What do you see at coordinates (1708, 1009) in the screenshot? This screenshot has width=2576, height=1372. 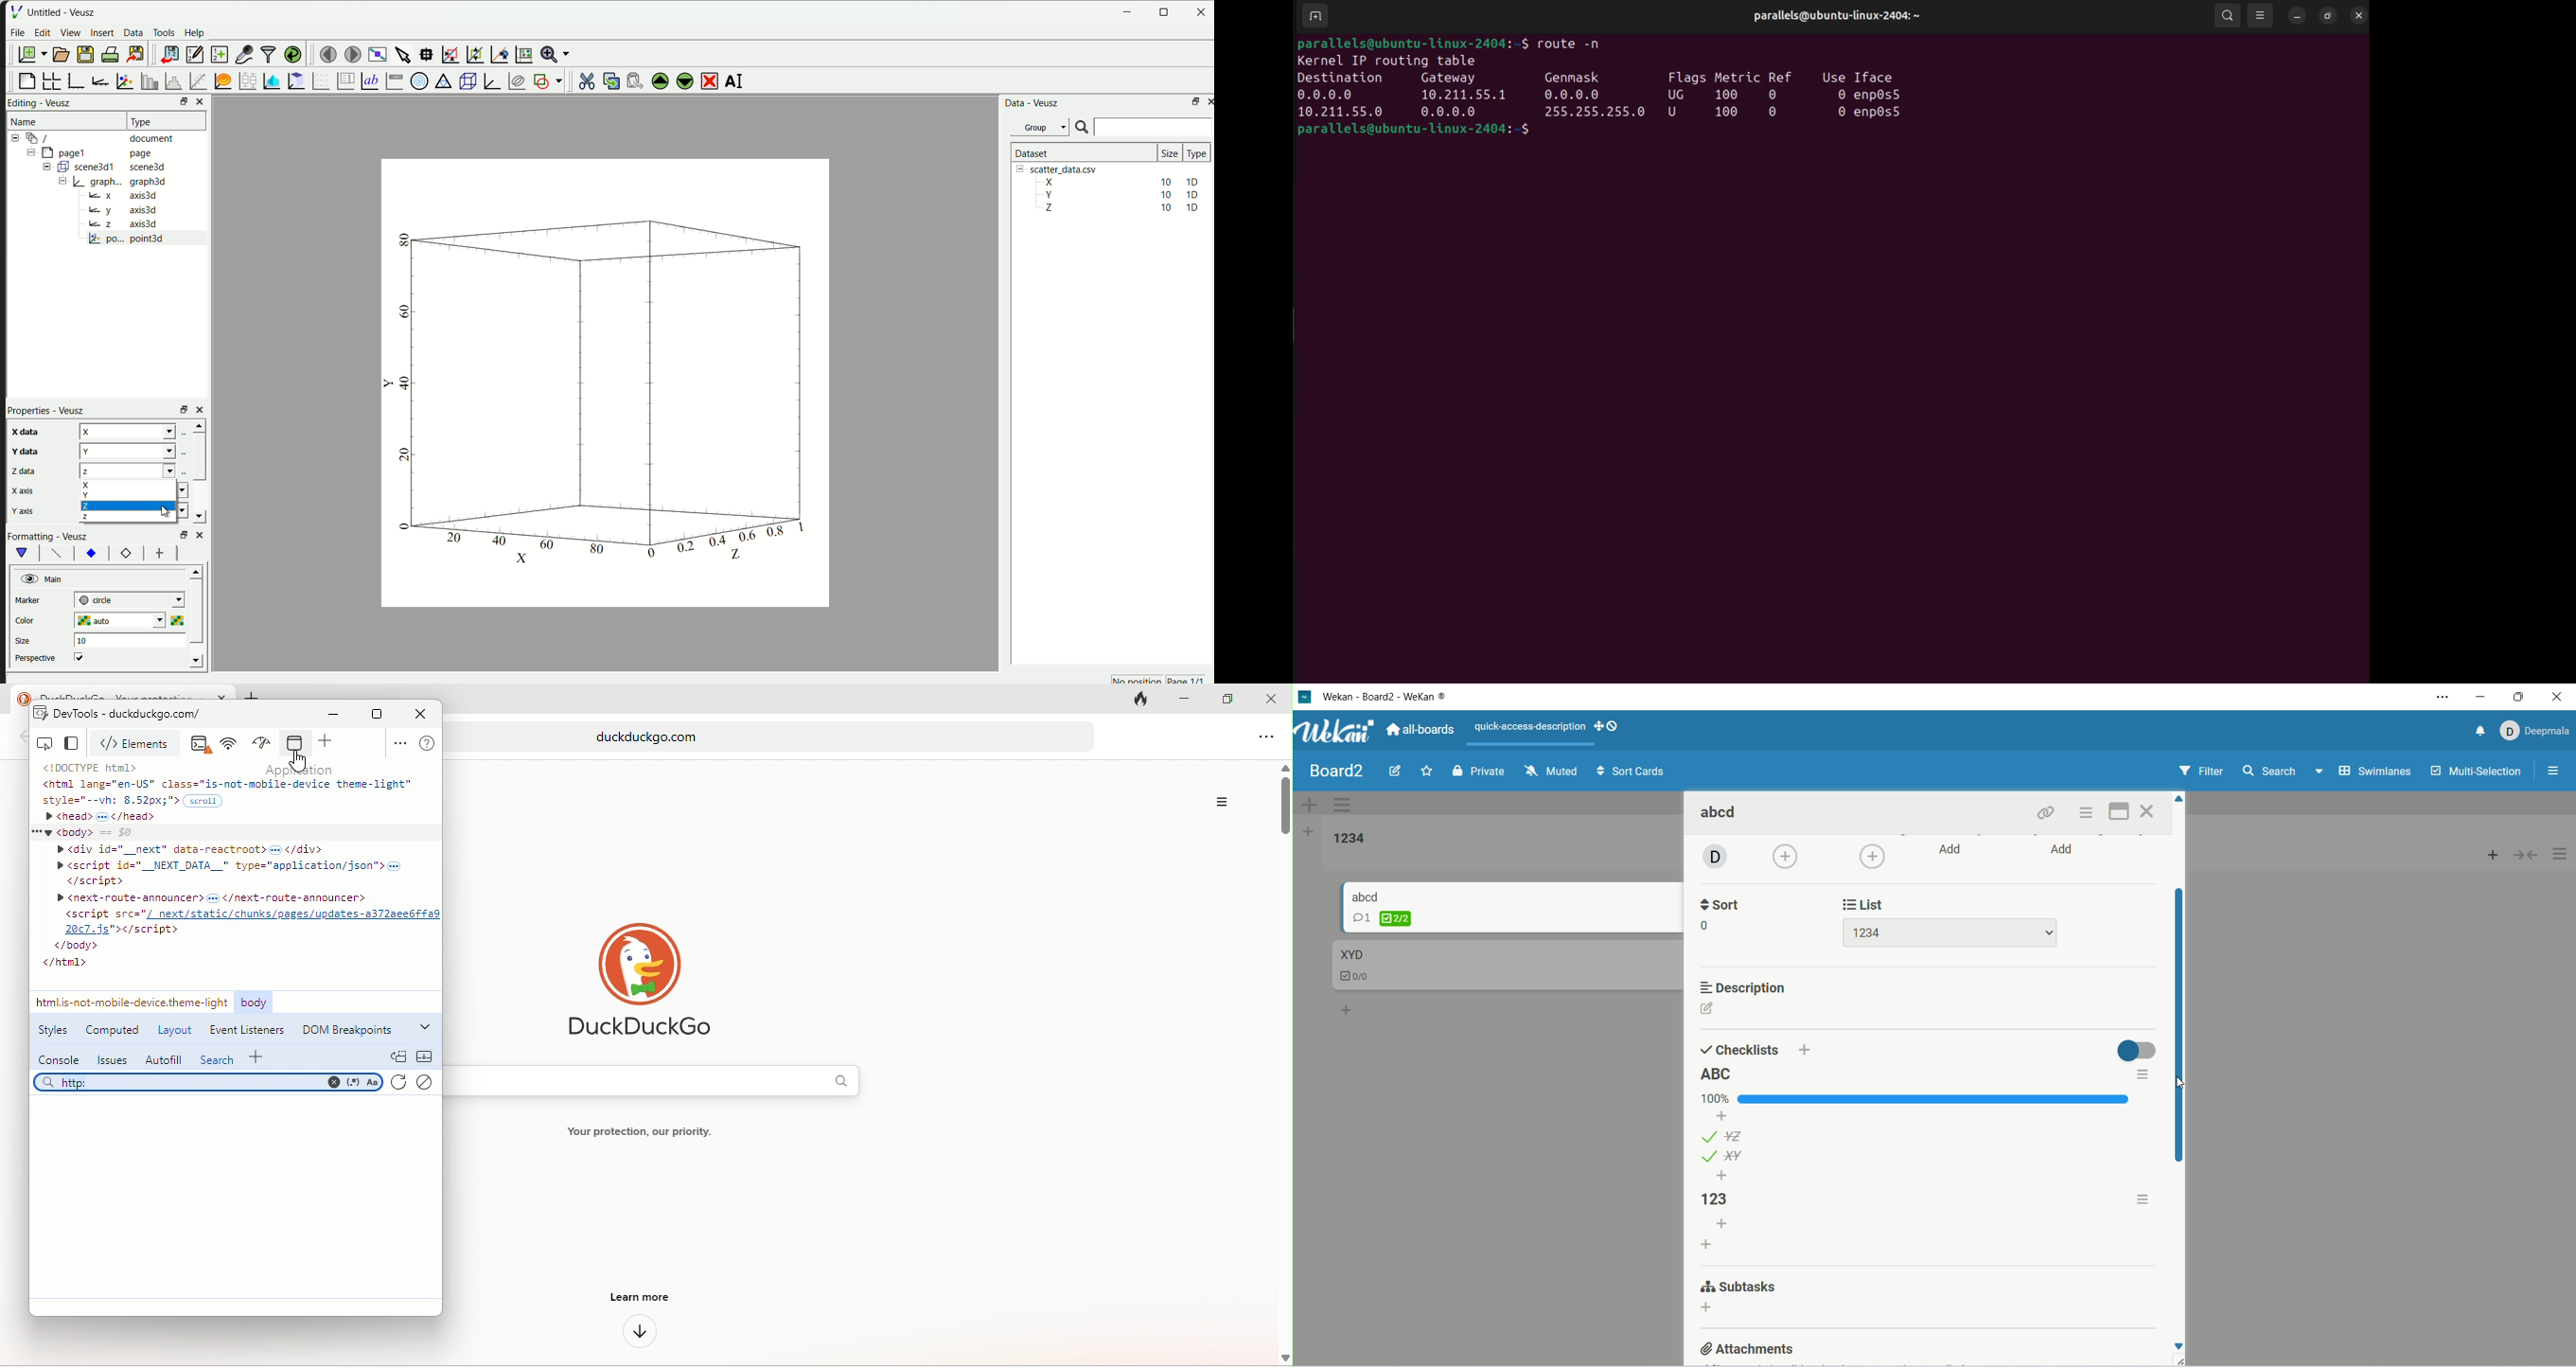 I see `edit` at bounding box center [1708, 1009].